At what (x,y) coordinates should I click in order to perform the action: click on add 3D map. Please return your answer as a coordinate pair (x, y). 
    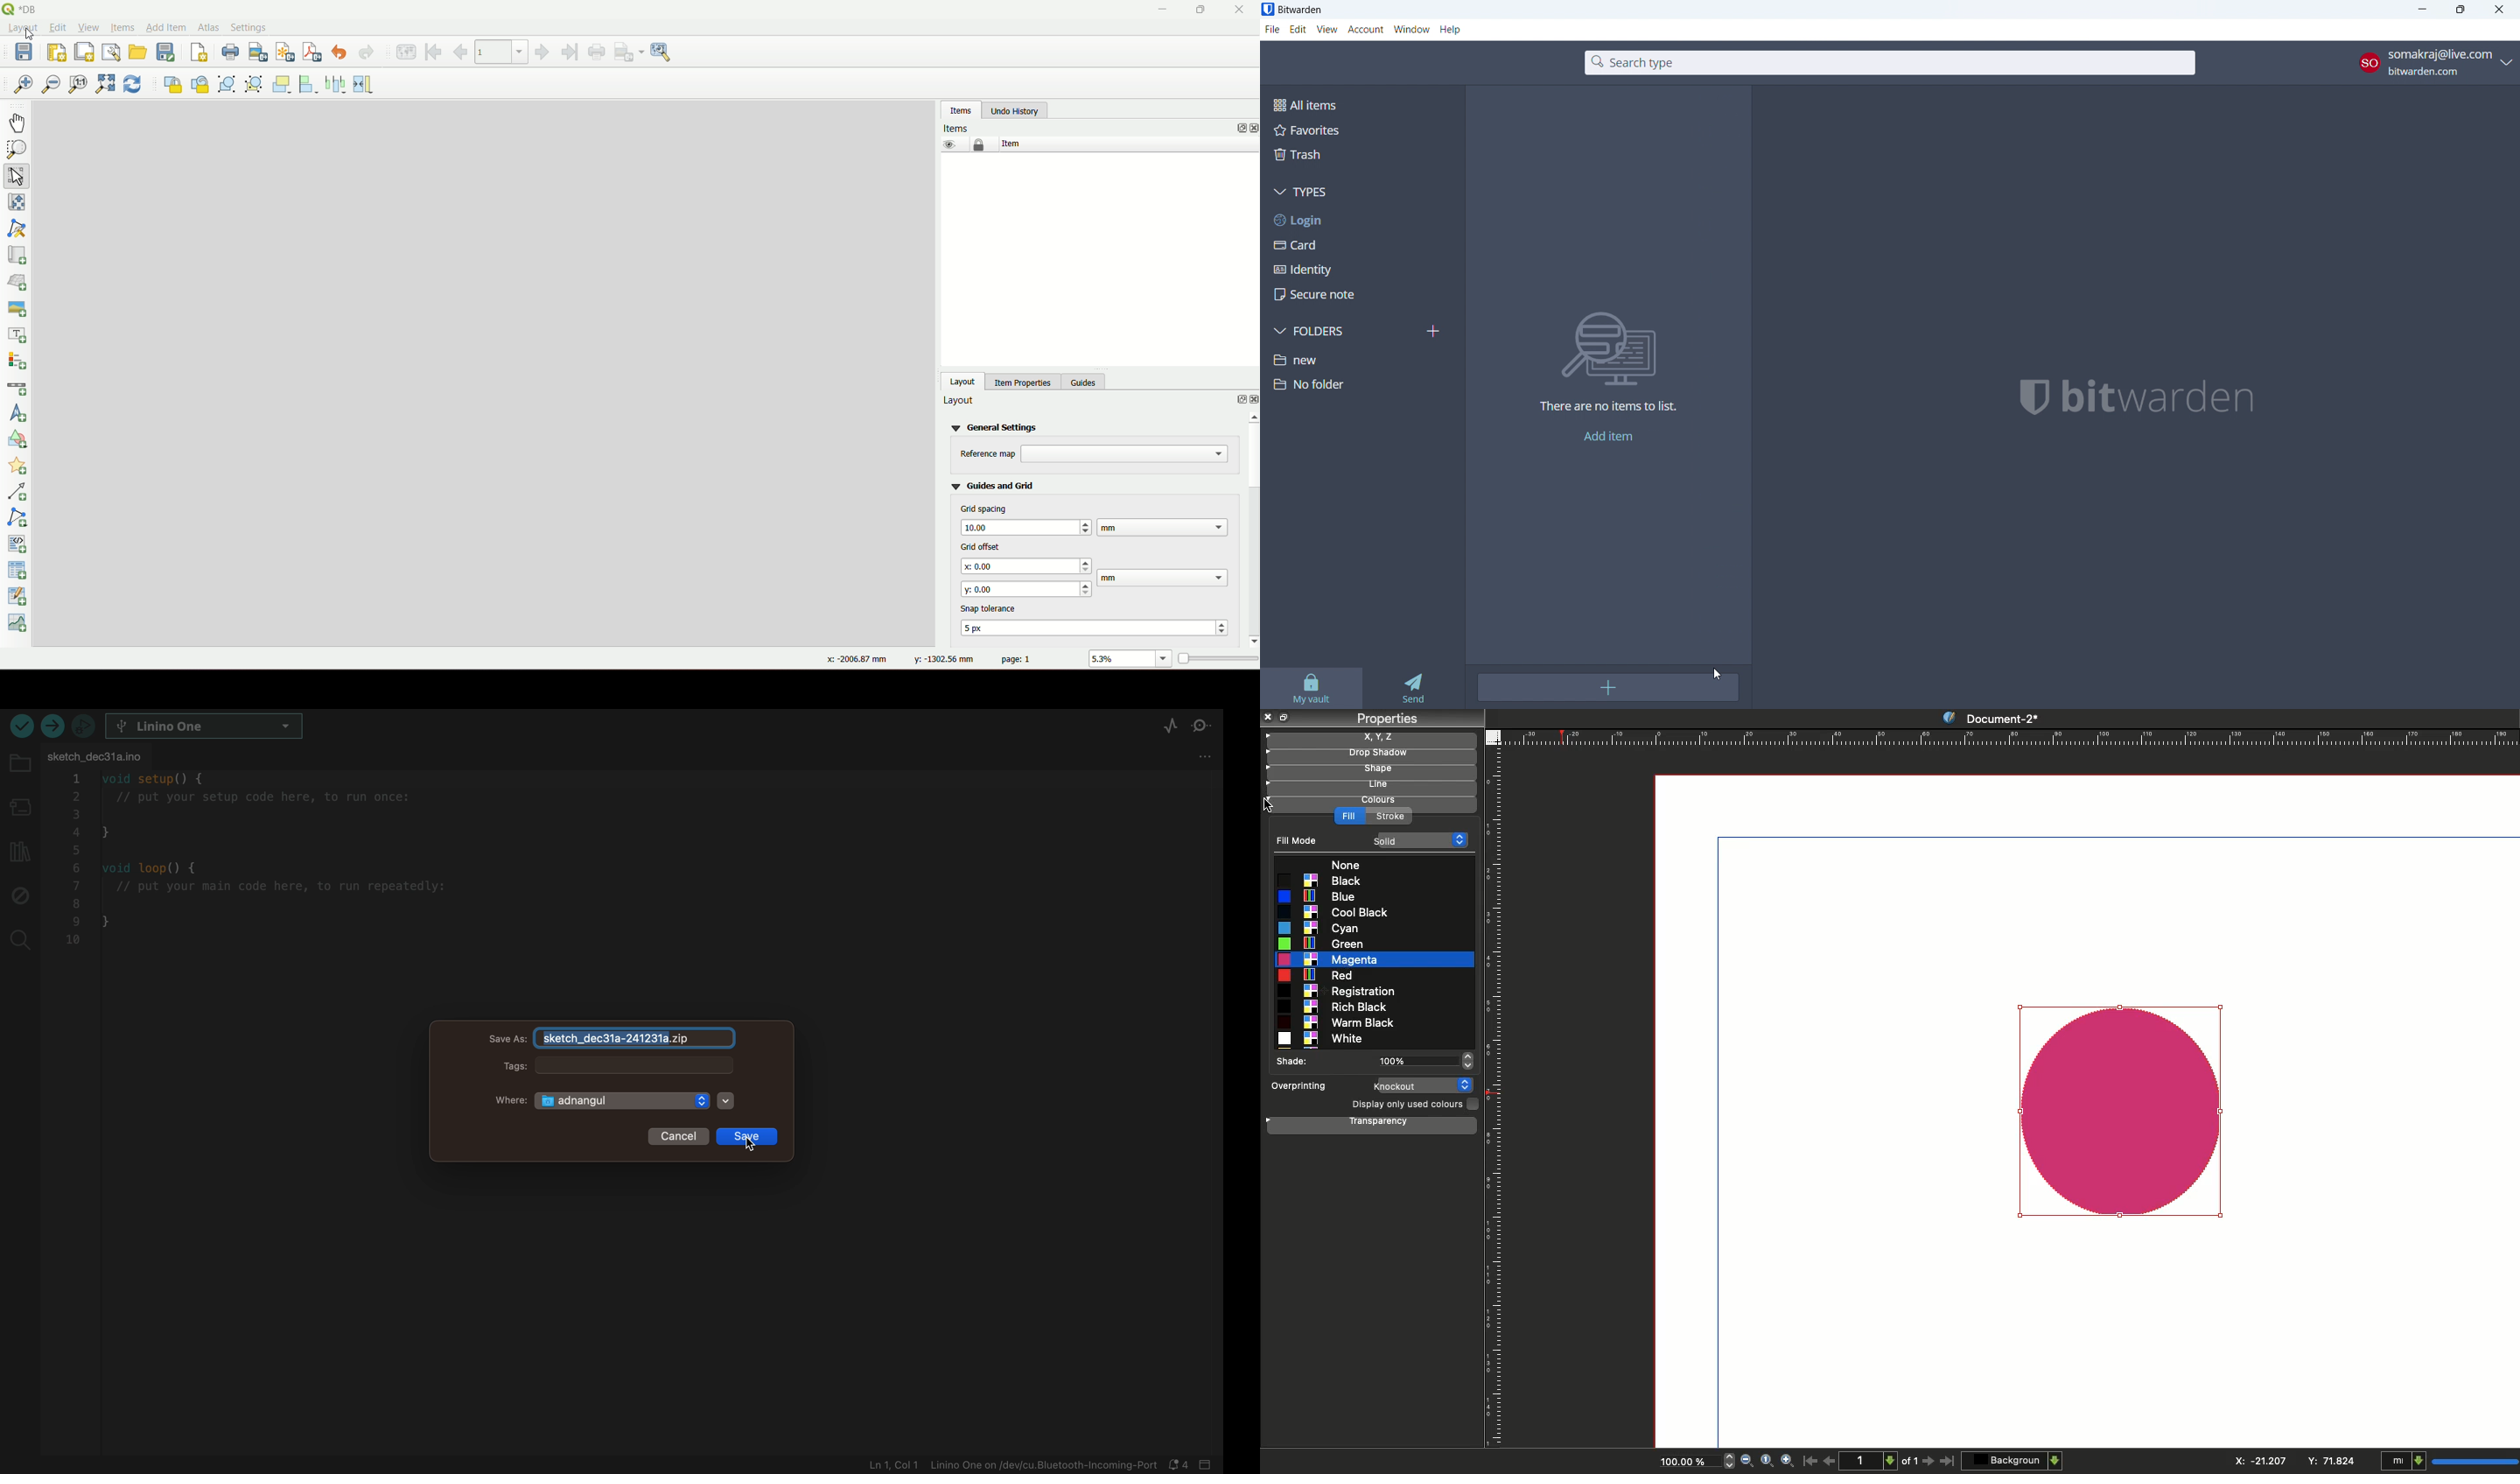
    Looking at the image, I should click on (19, 281).